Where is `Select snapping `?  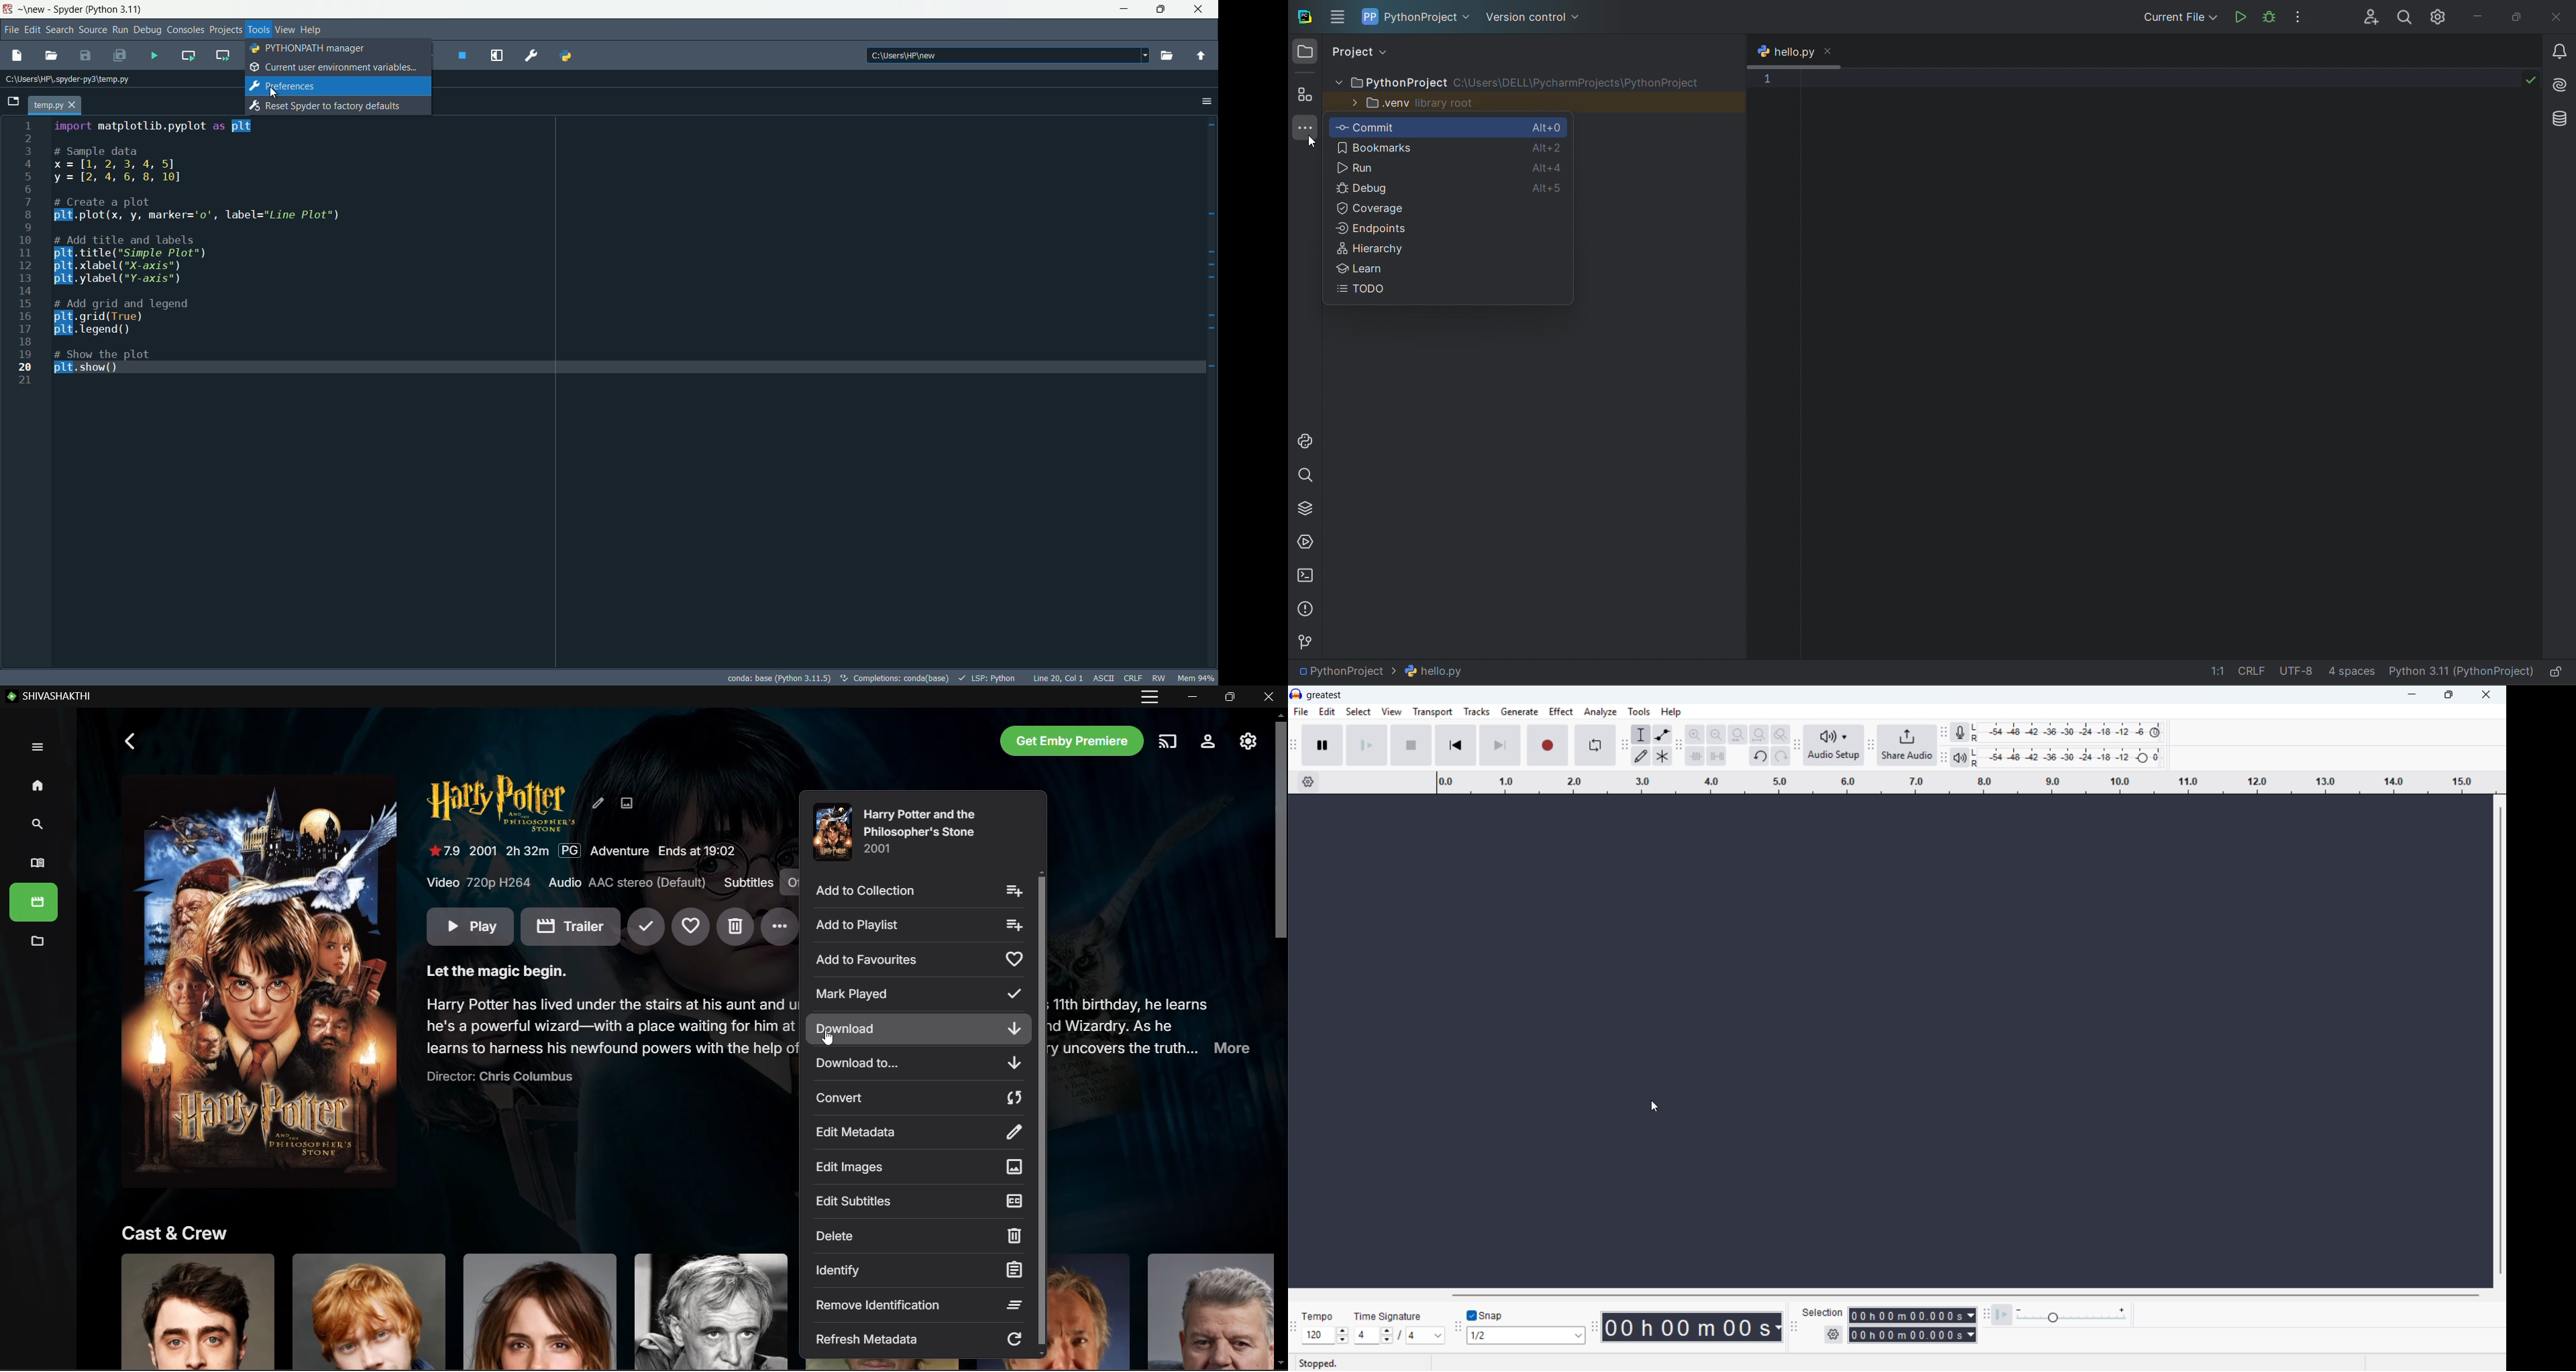 Select snapping  is located at coordinates (1526, 1335).